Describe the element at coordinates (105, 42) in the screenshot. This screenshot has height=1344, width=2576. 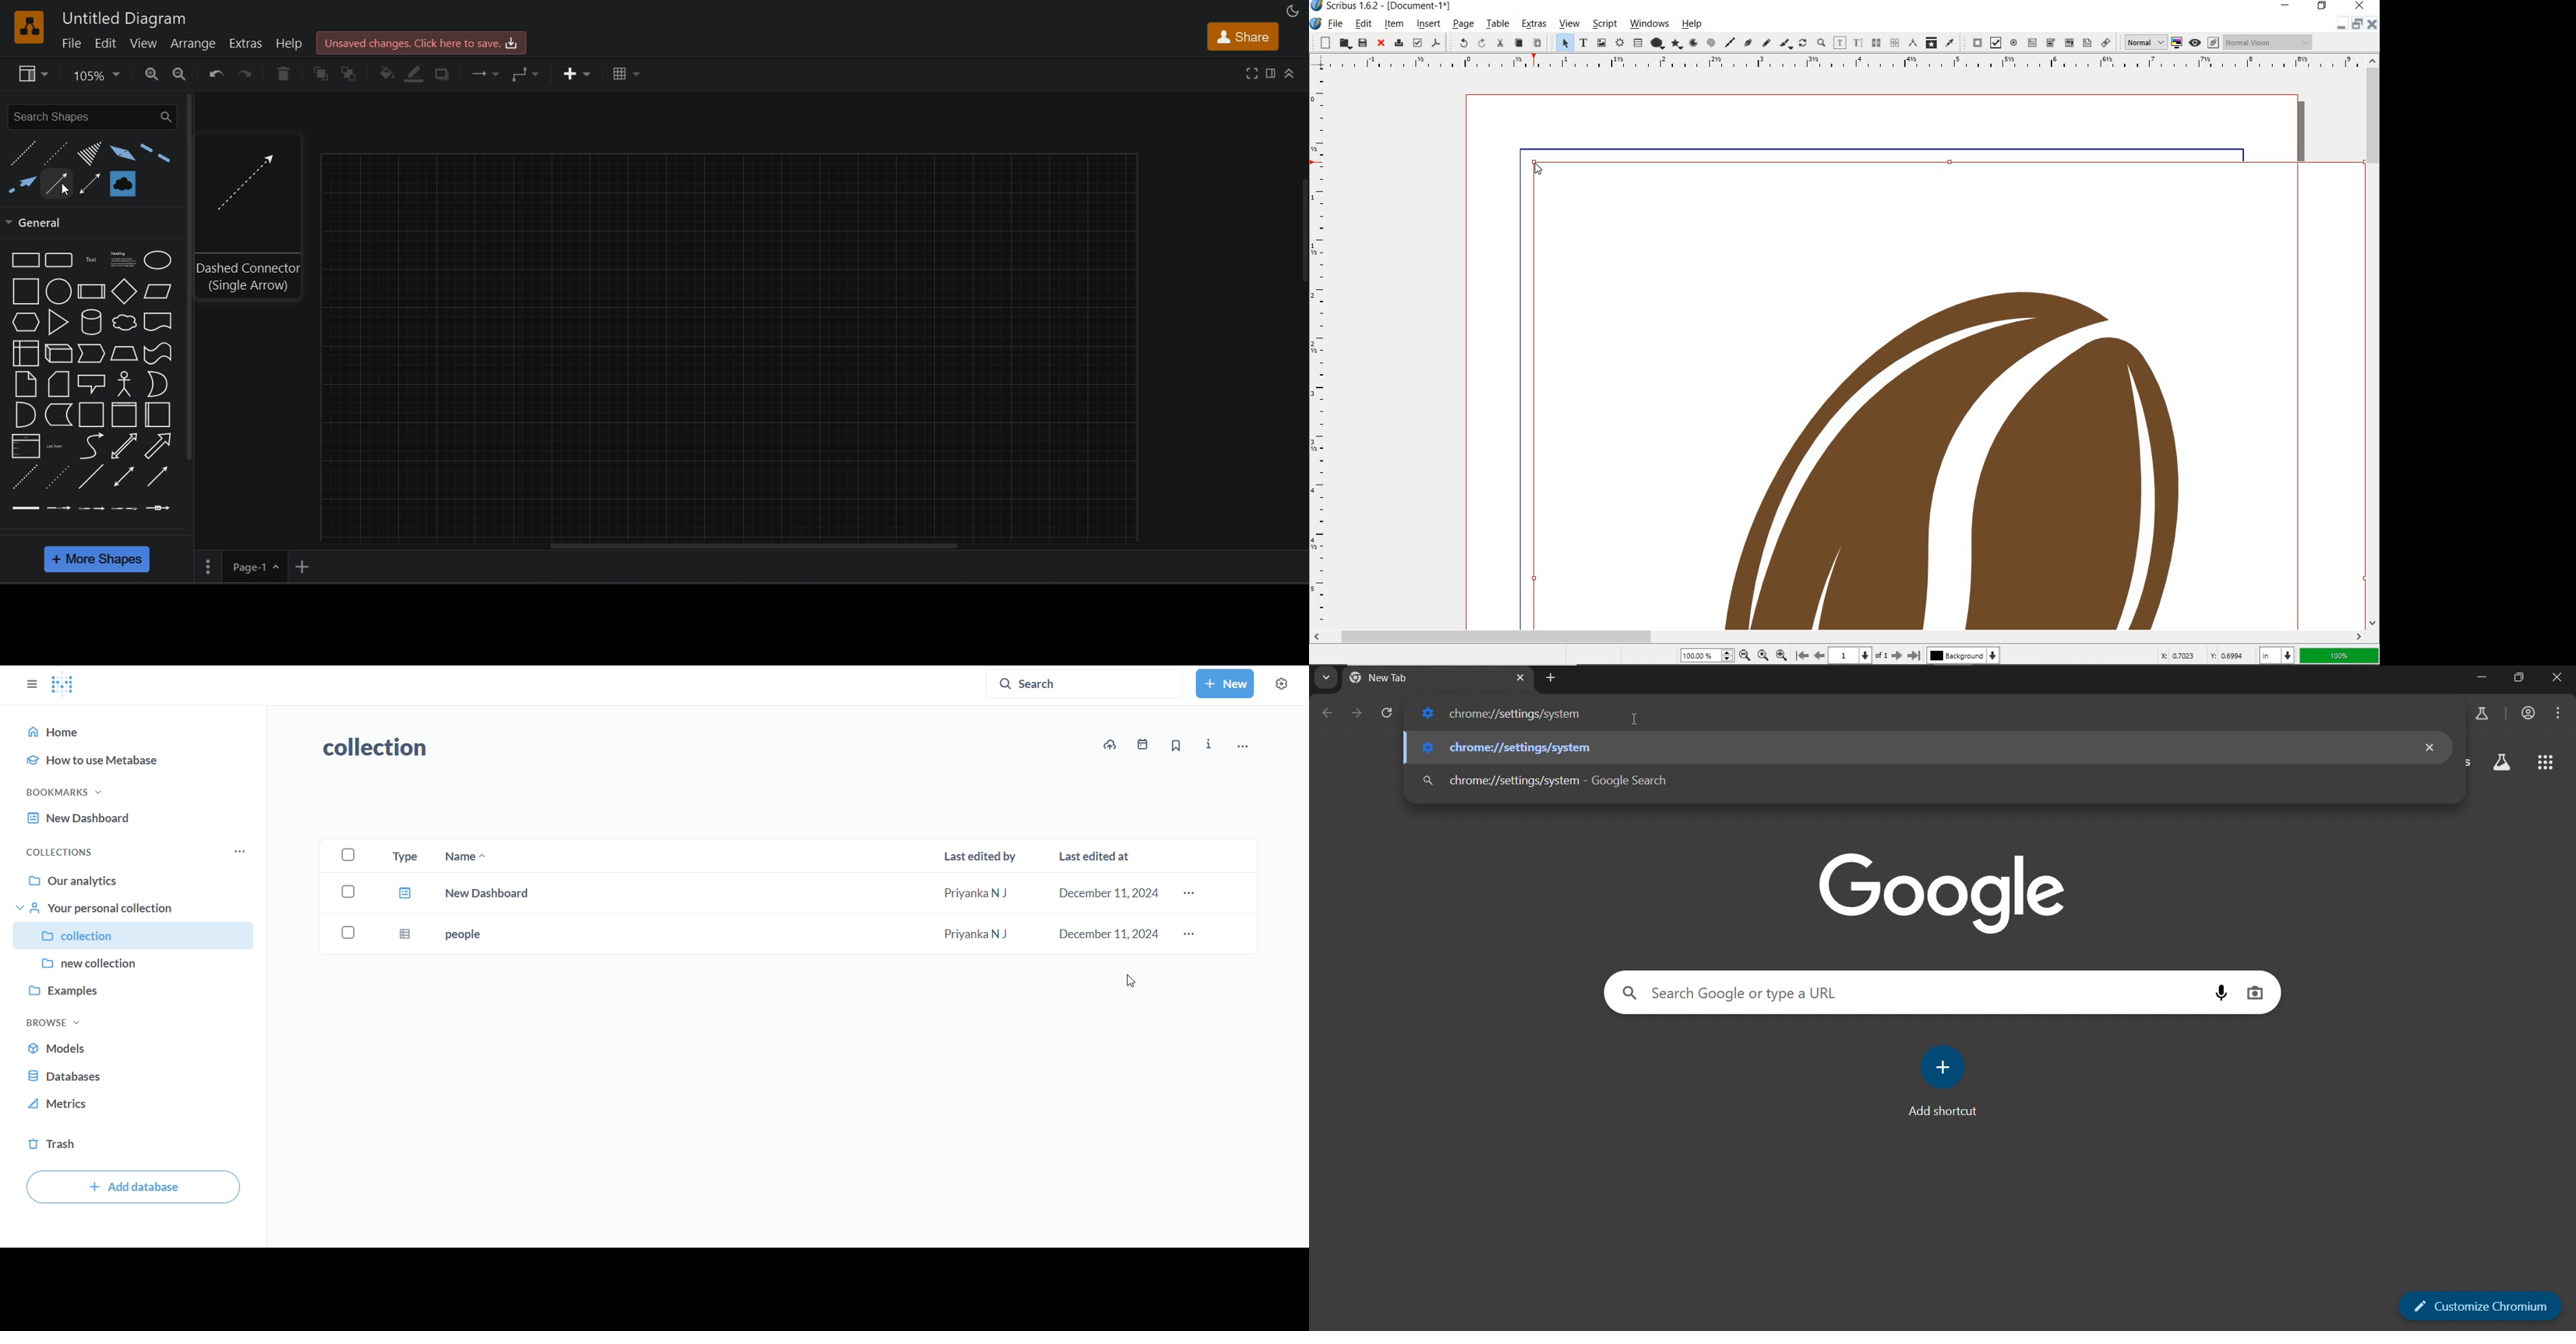
I see `edit` at that location.